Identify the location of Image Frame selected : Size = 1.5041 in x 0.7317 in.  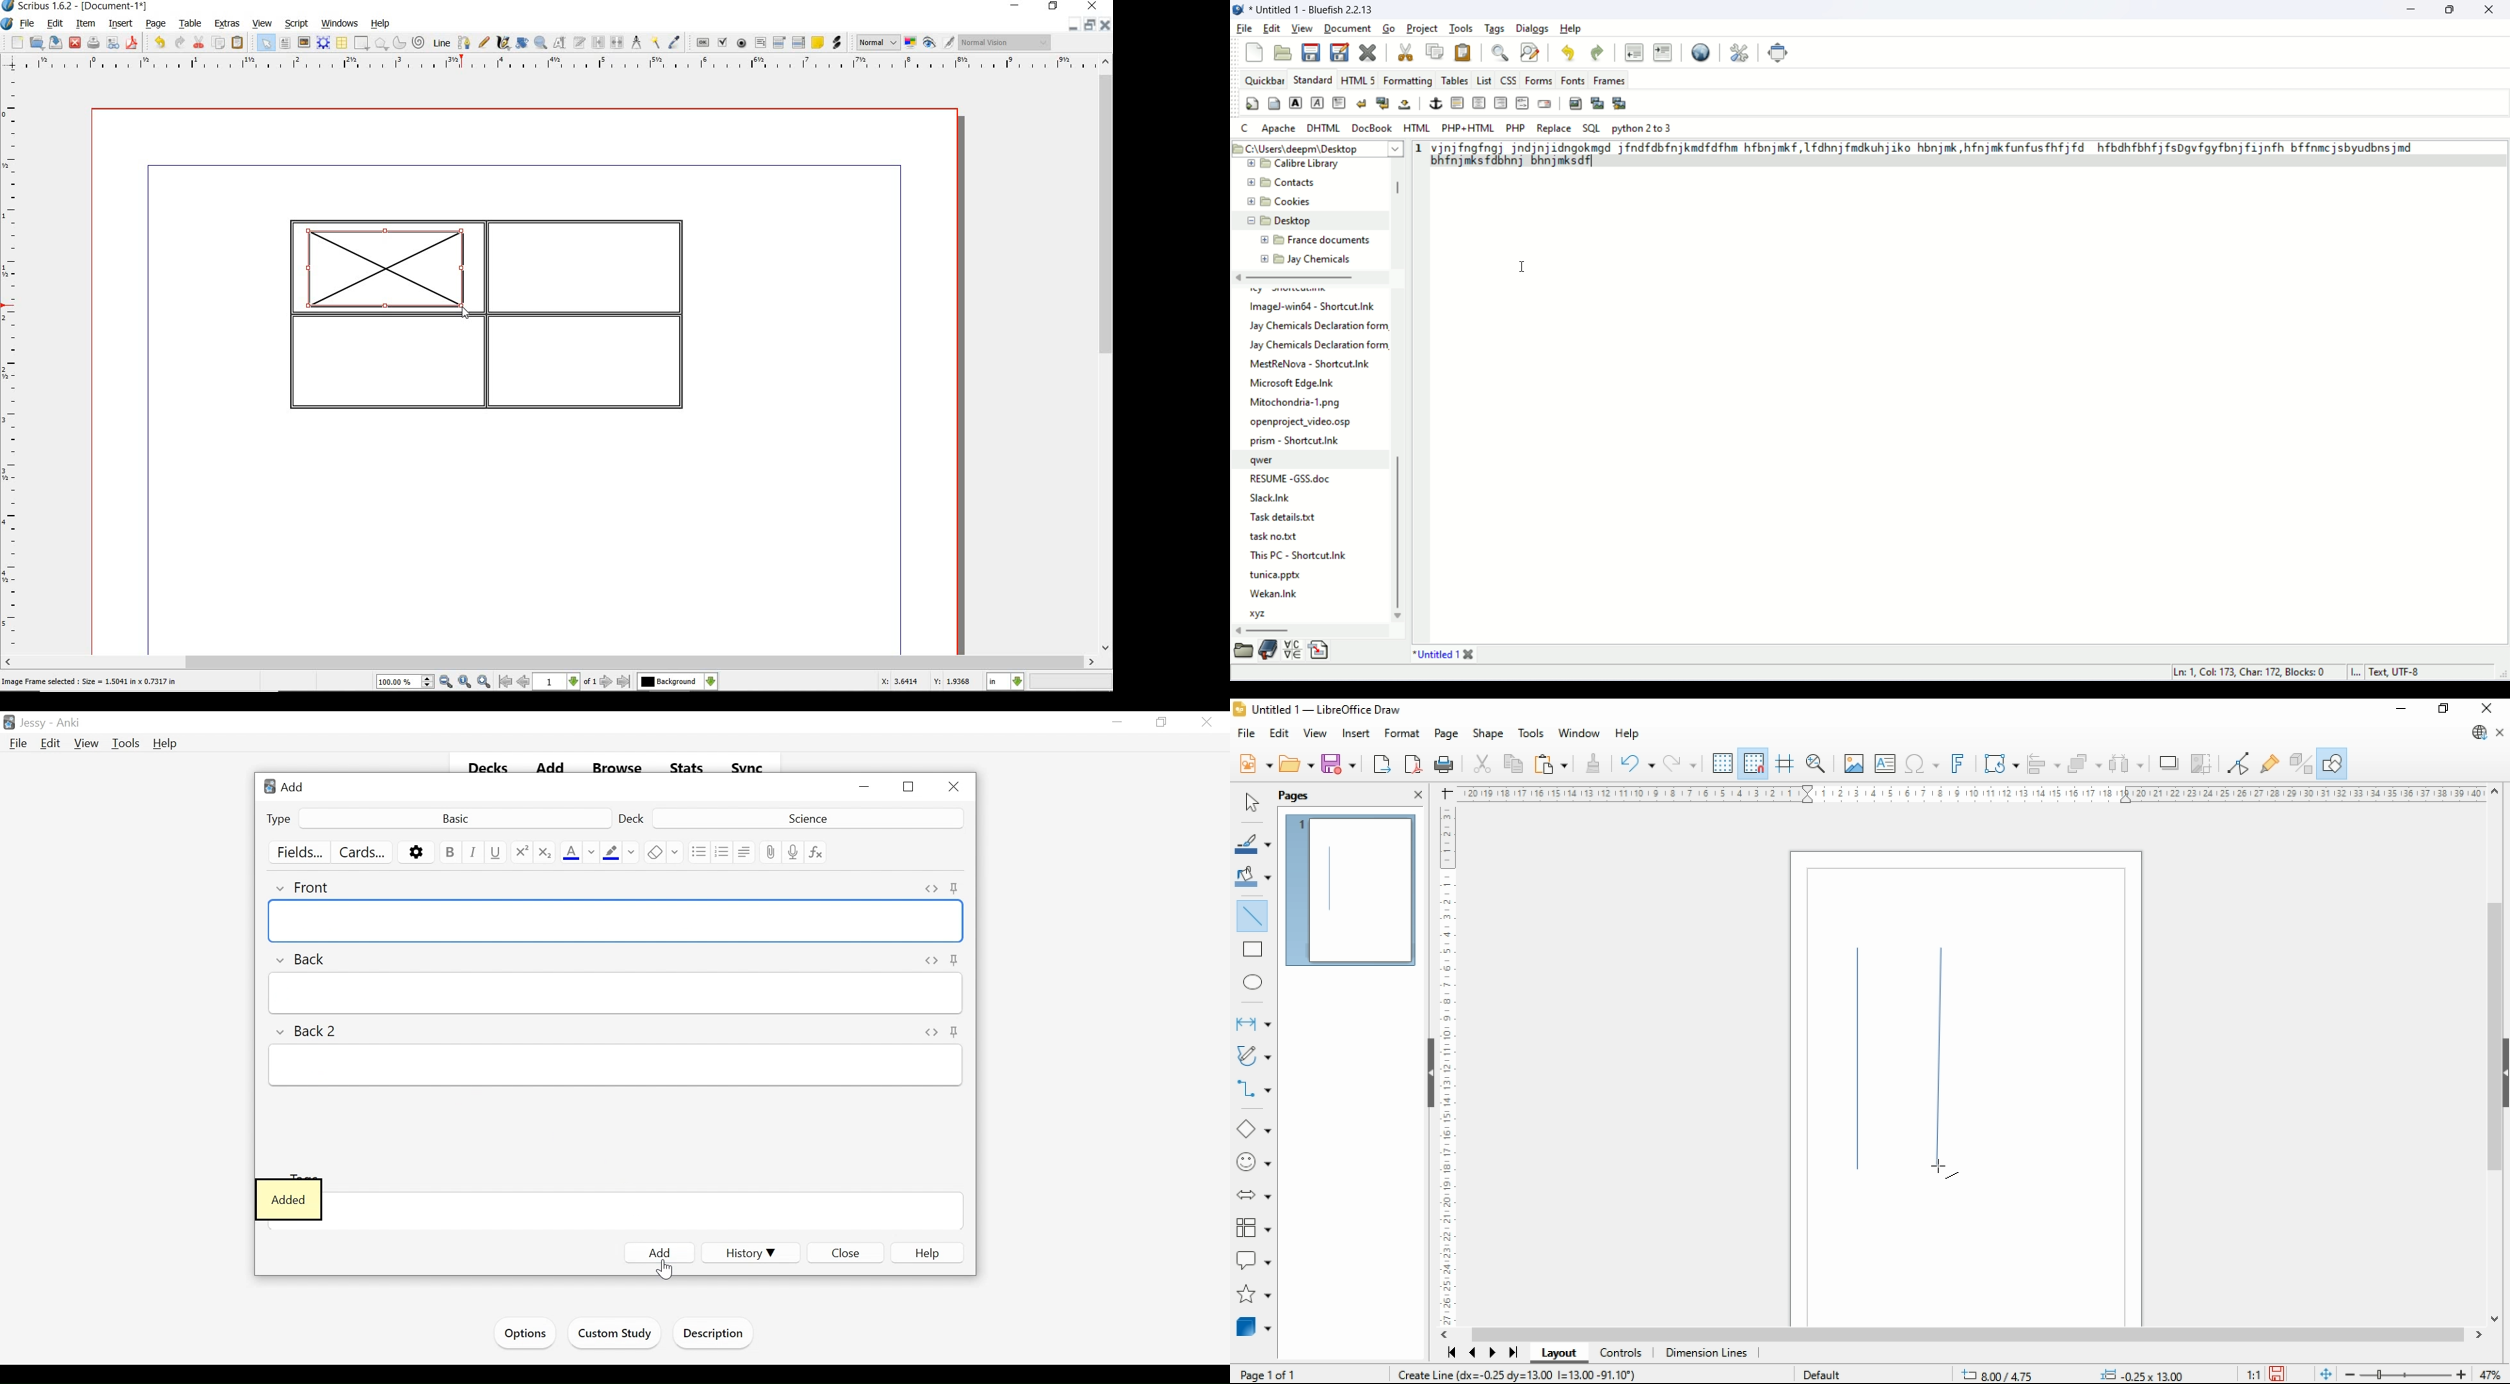
(89, 680).